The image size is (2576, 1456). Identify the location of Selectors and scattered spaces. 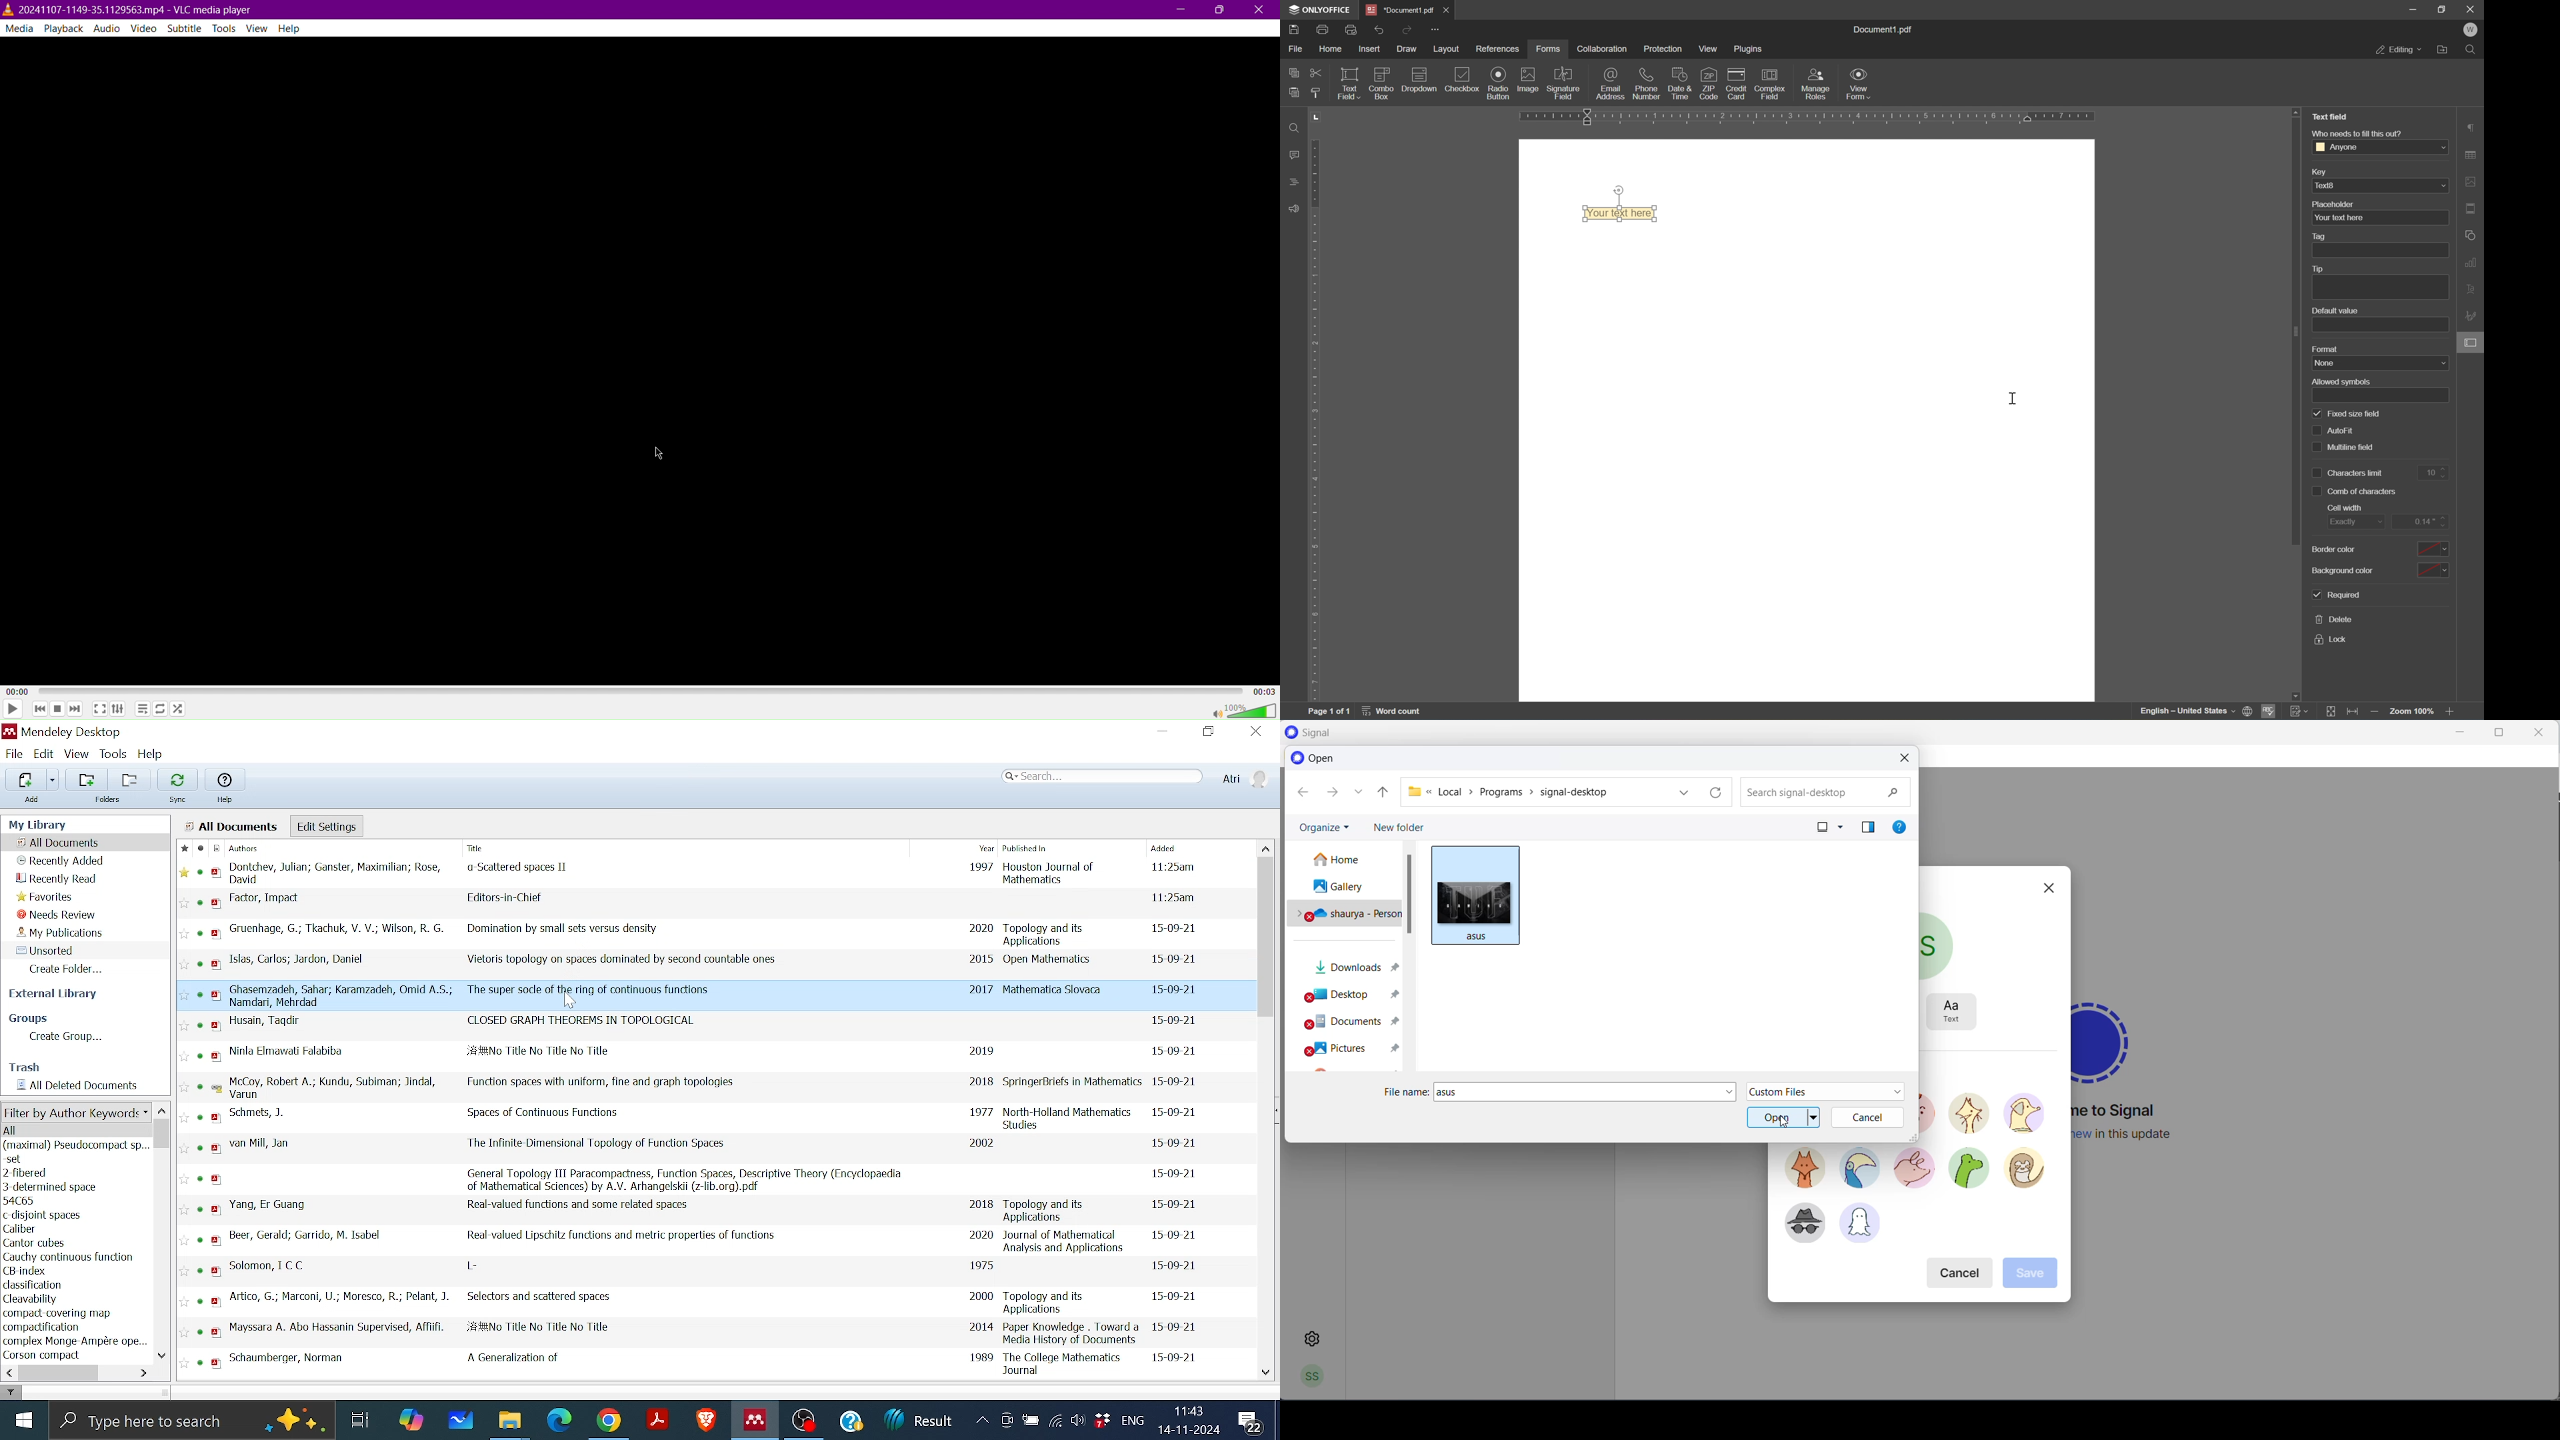
(705, 1301).